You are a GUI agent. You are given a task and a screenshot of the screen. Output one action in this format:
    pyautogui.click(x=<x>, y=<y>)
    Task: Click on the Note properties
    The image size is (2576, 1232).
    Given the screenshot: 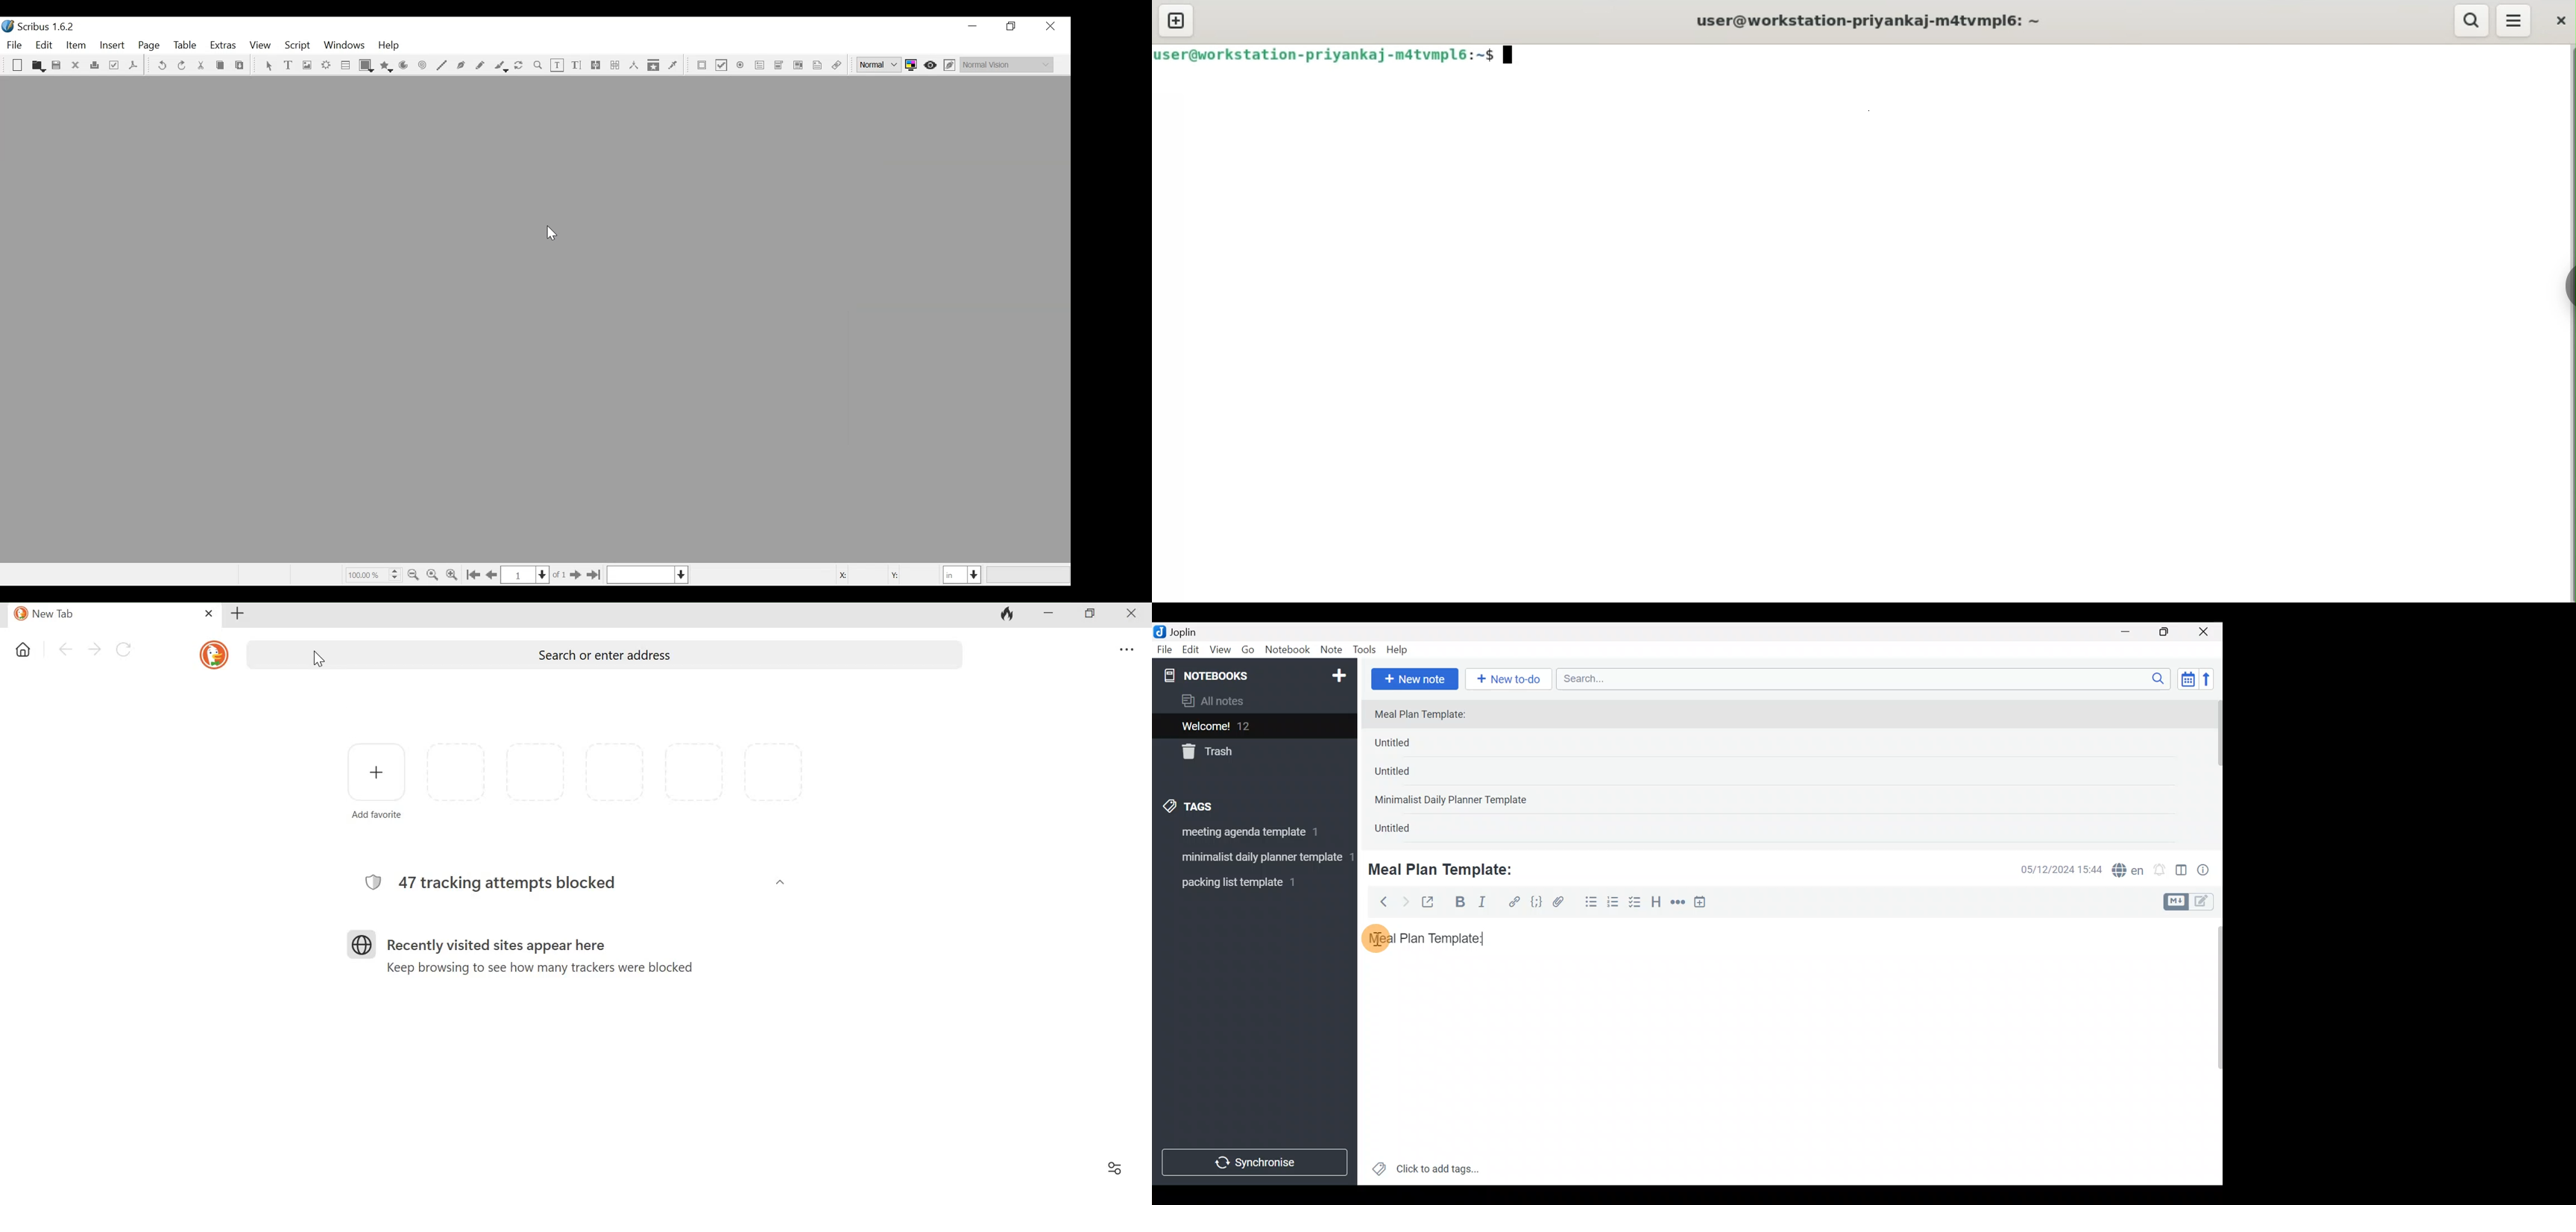 What is the action you would take?
    pyautogui.click(x=2208, y=871)
    